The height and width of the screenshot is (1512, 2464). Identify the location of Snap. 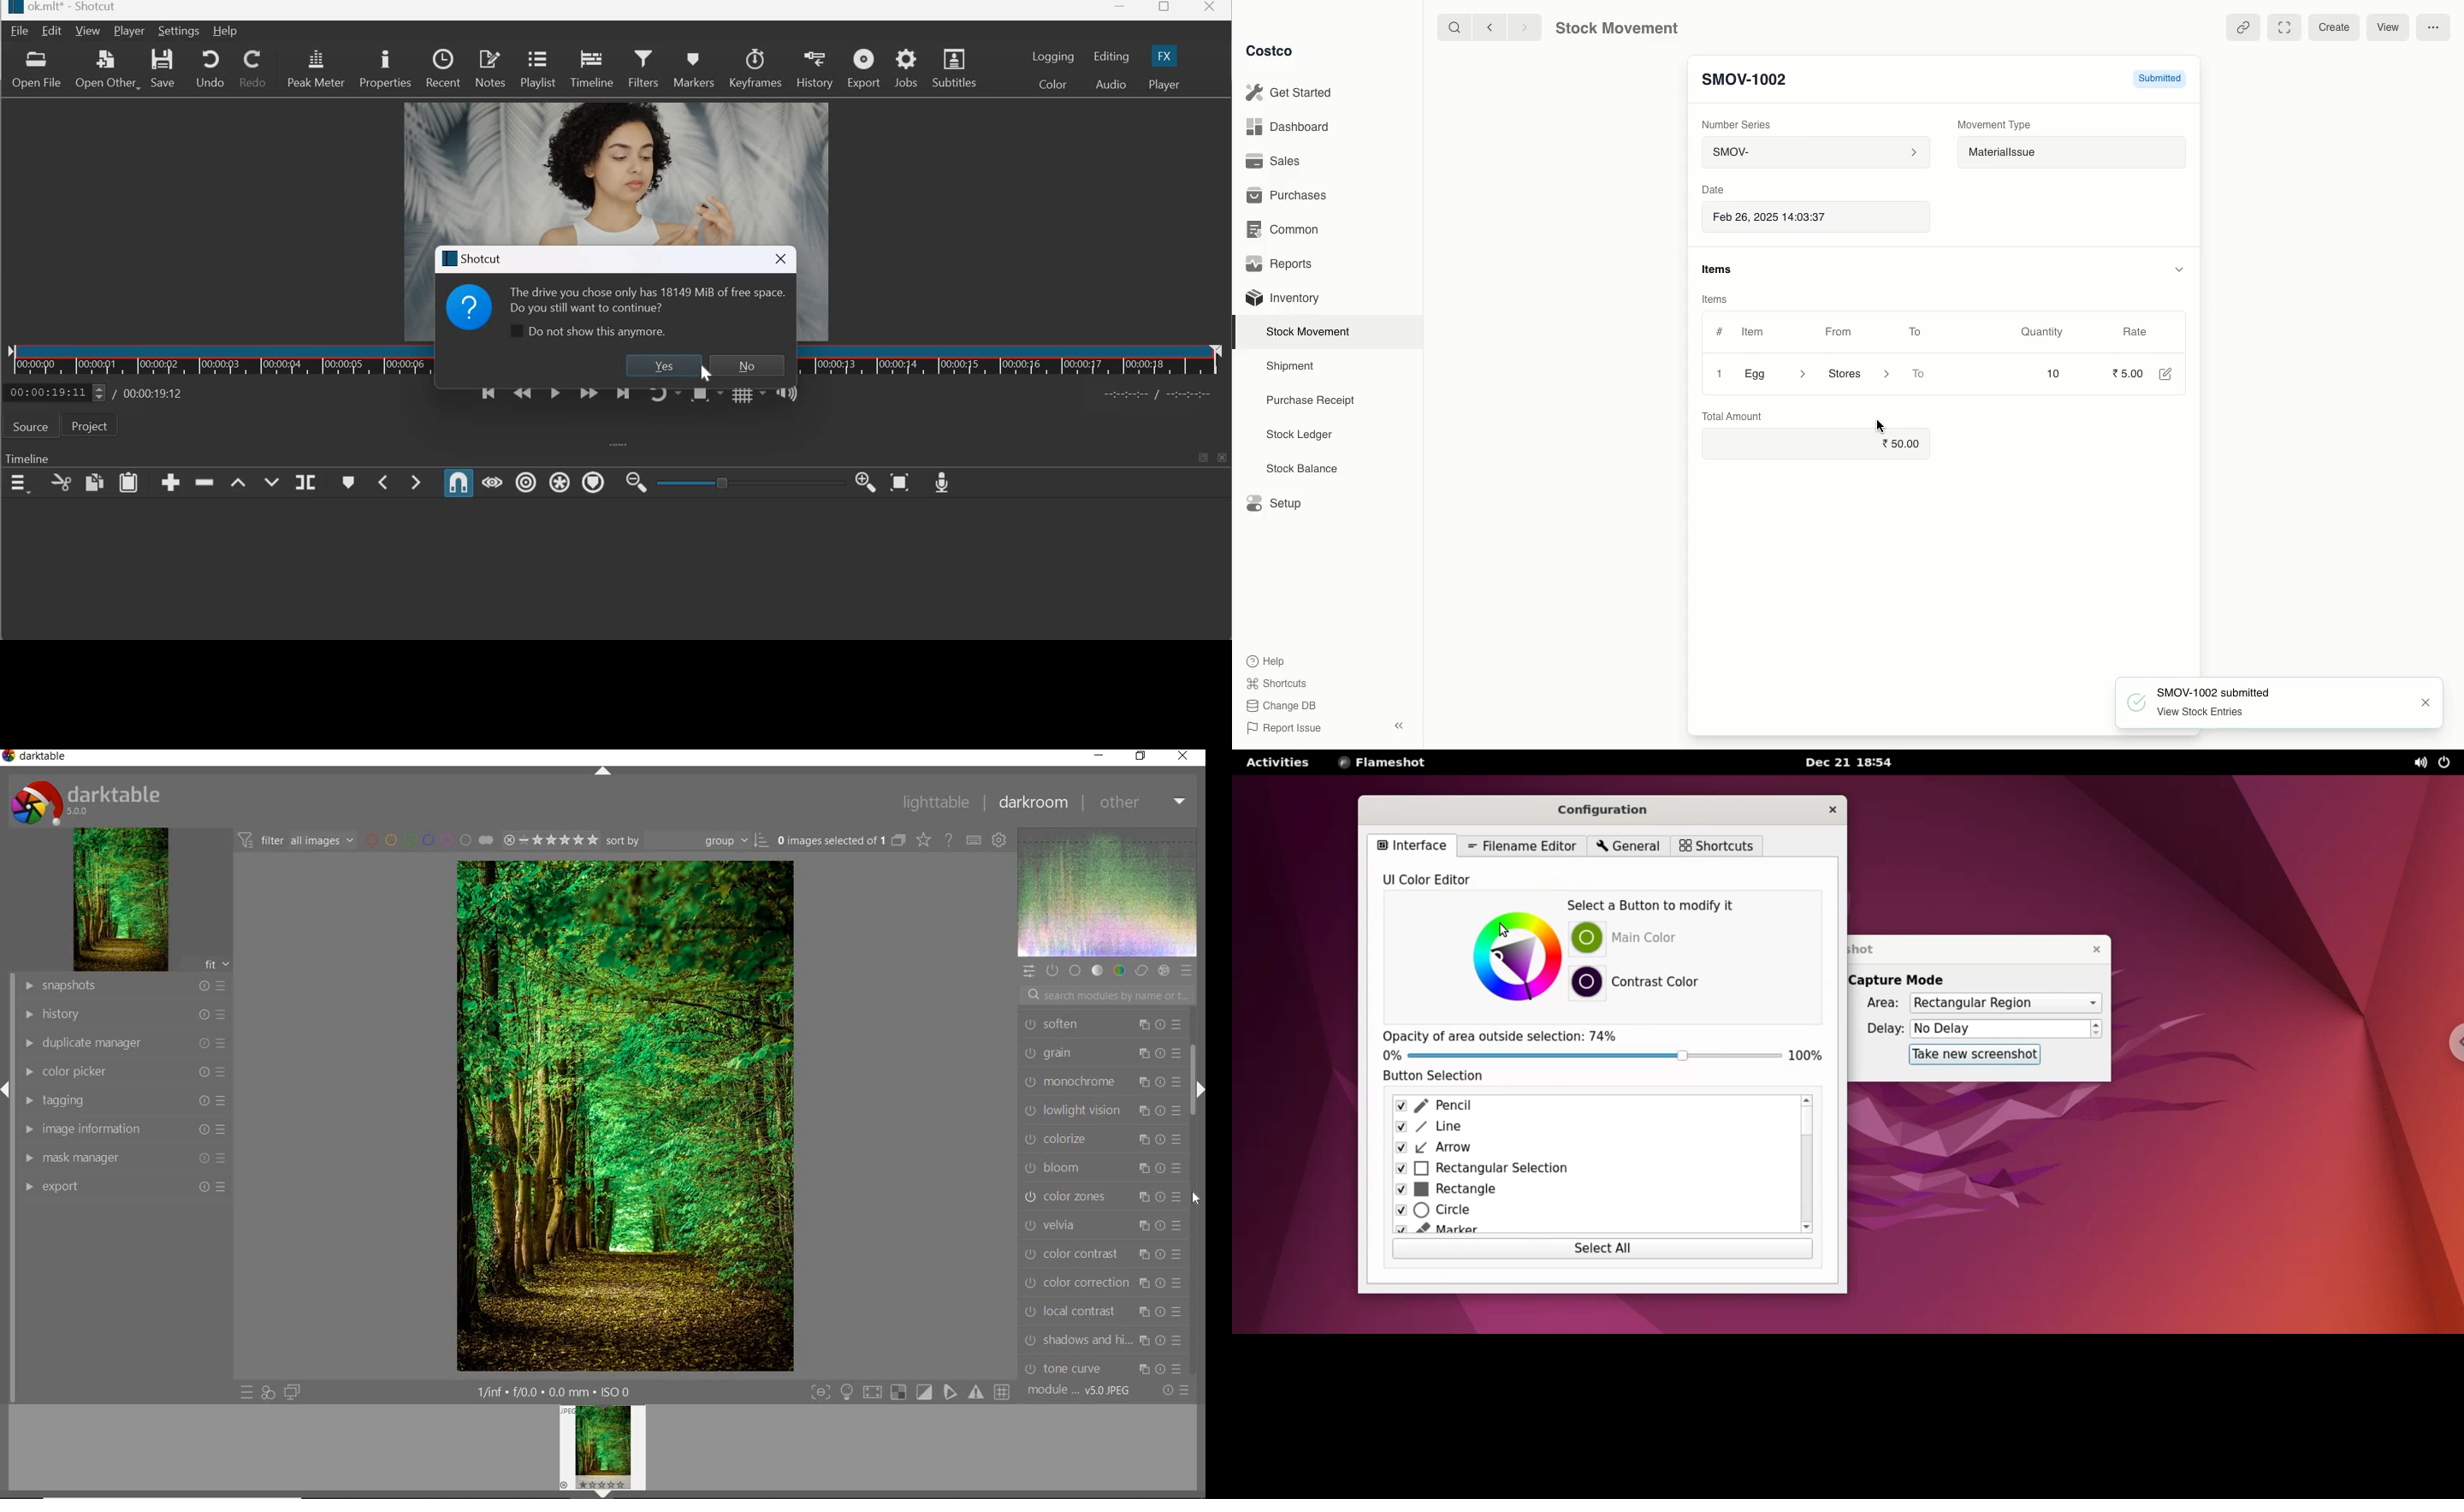
(459, 483).